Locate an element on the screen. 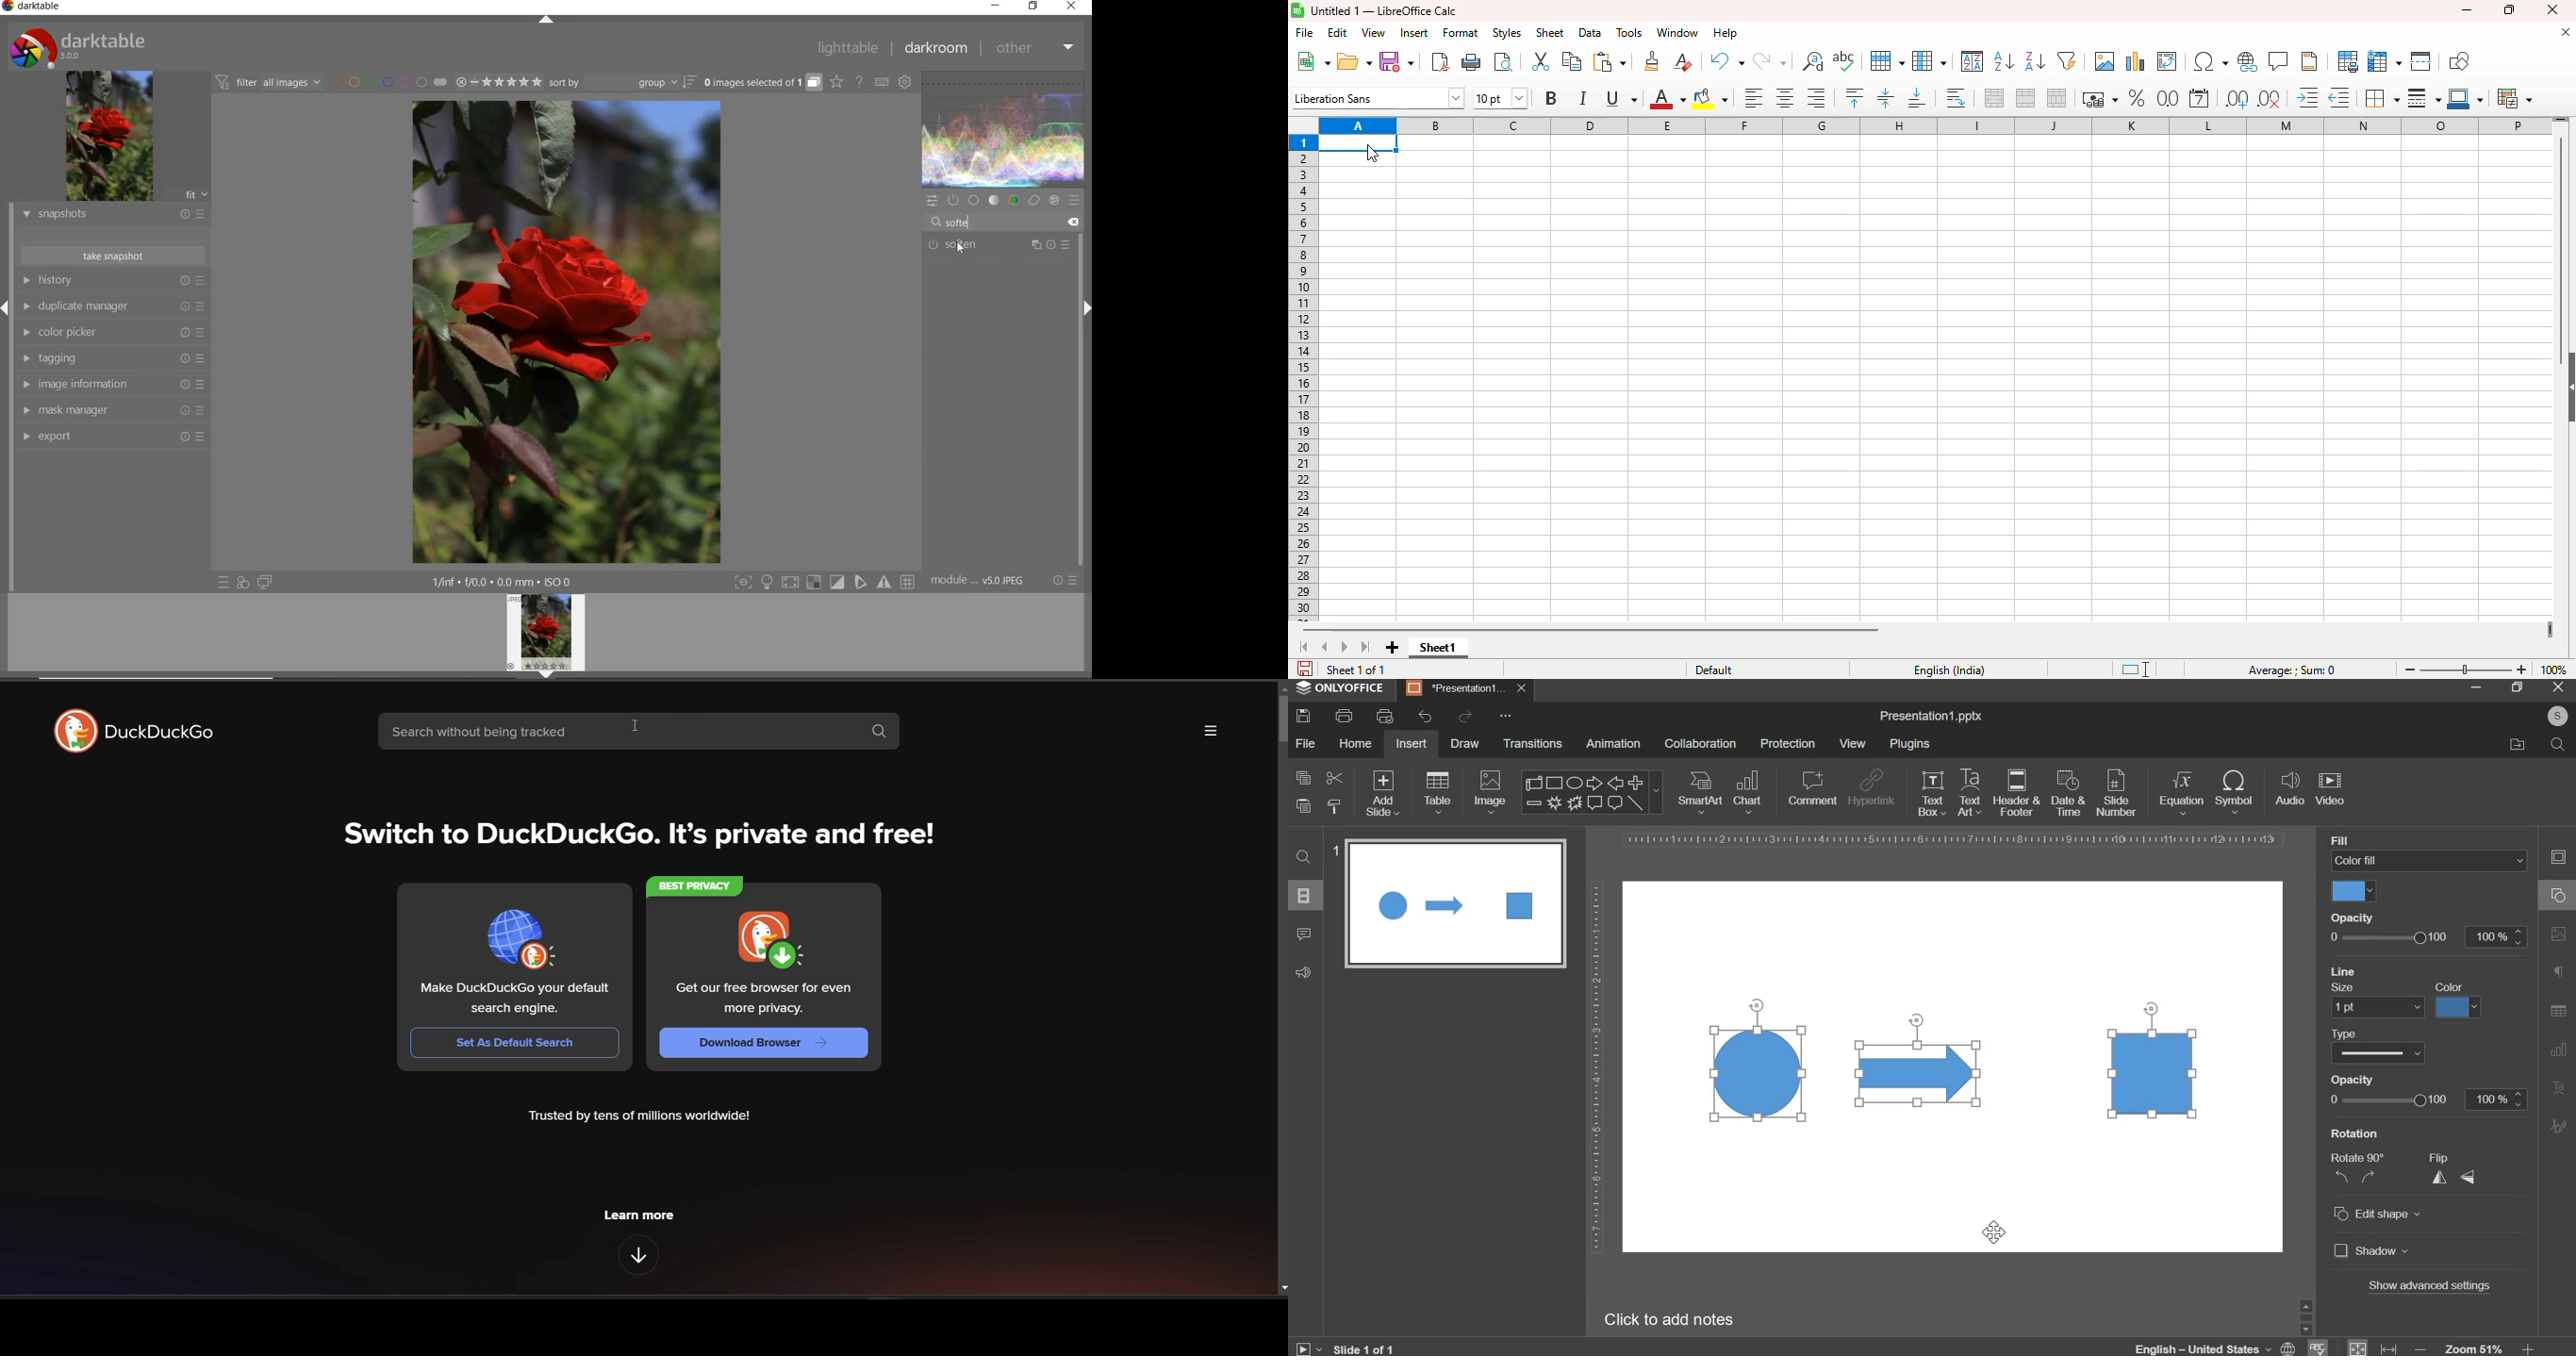 The width and height of the screenshot is (2576, 1372). signature  is located at coordinates (2558, 1125).